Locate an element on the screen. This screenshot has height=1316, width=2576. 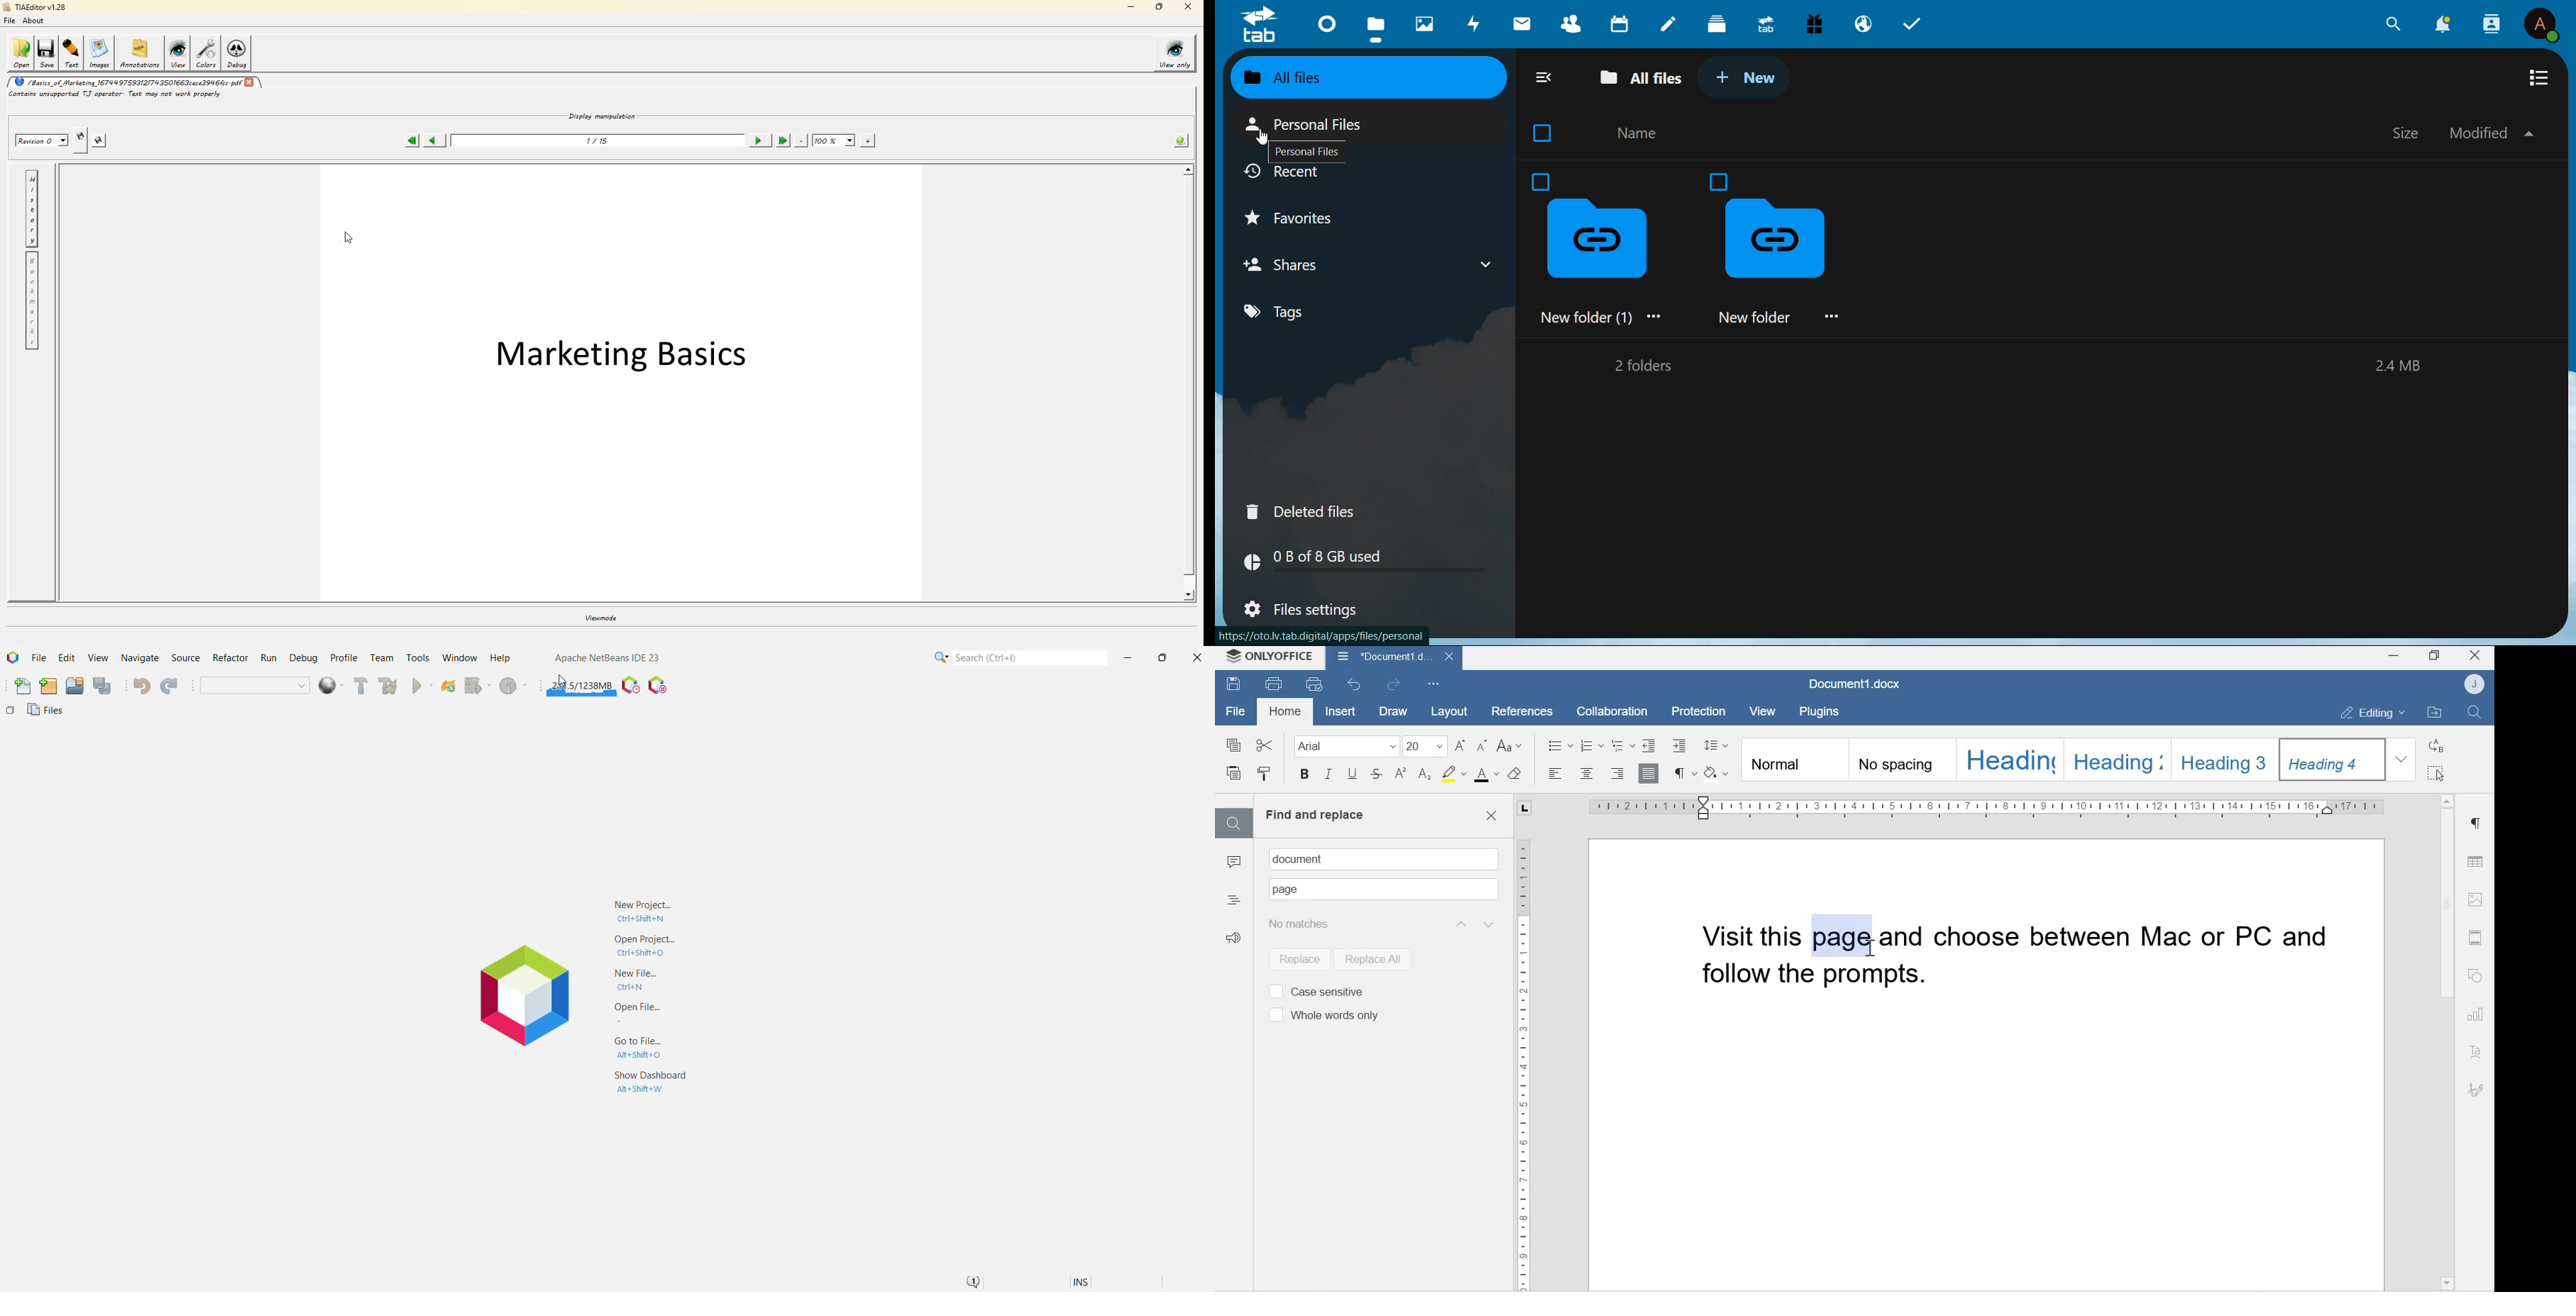
Bullets is located at coordinates (1560, 744).